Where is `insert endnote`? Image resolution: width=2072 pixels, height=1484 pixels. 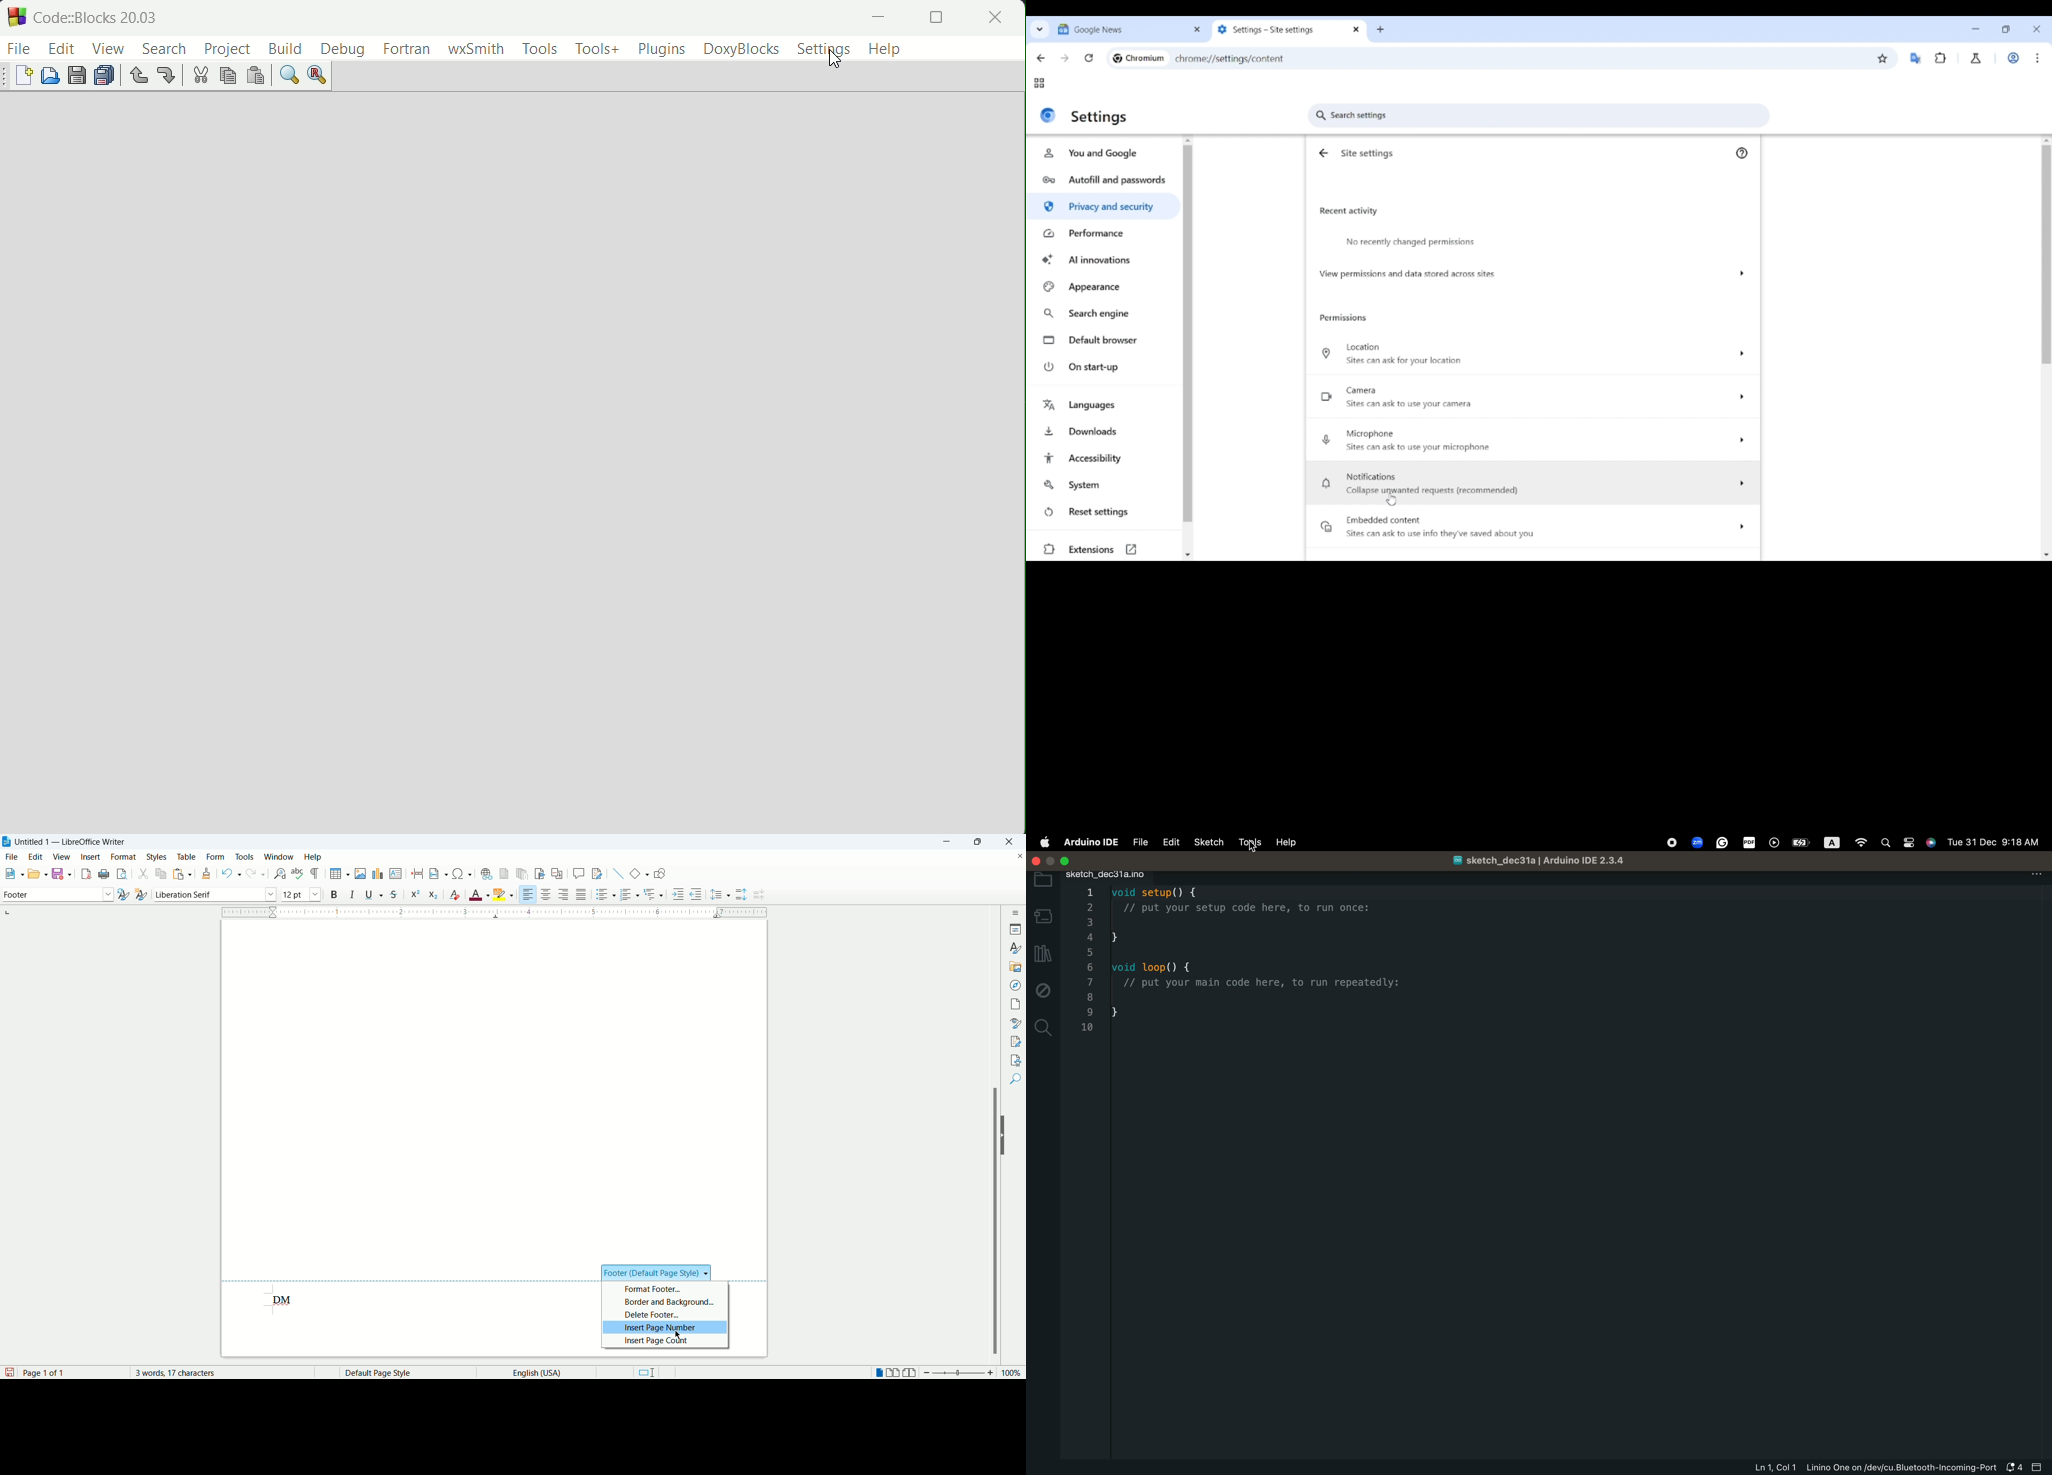 insert endnote is located at coordinates (523, 874).